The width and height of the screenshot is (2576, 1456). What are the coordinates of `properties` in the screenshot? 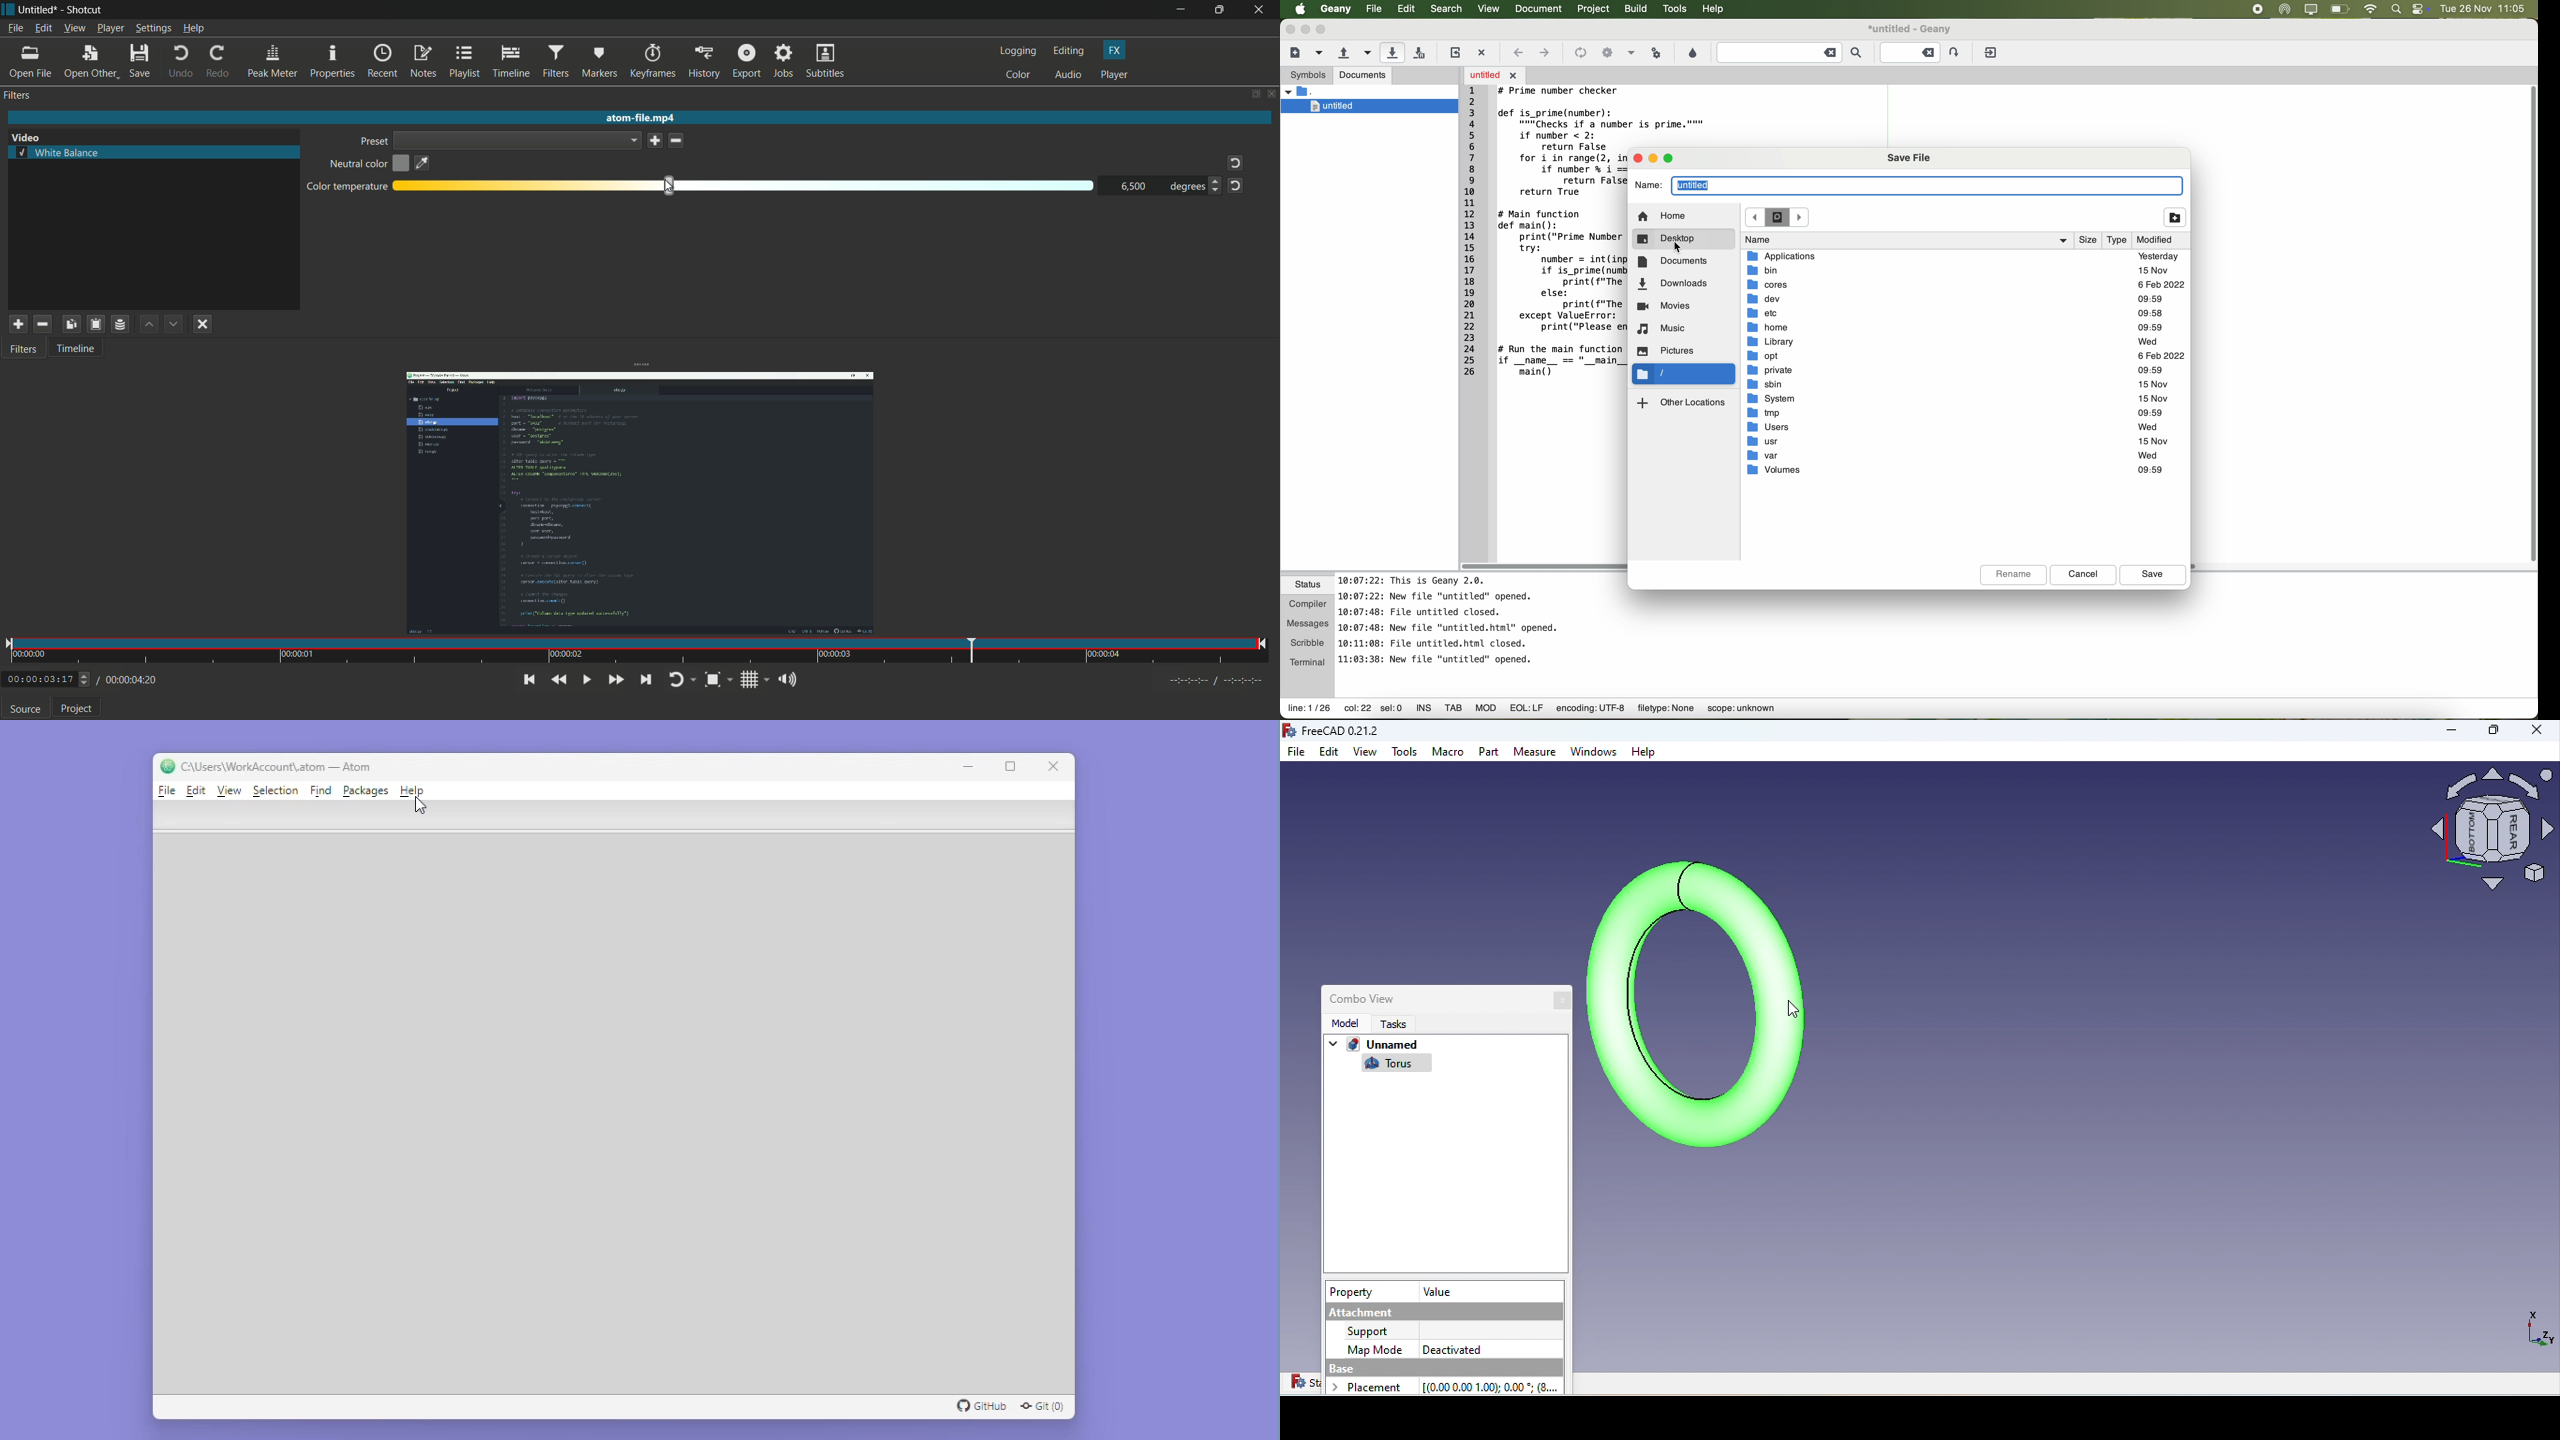 It's located at (333, 62).